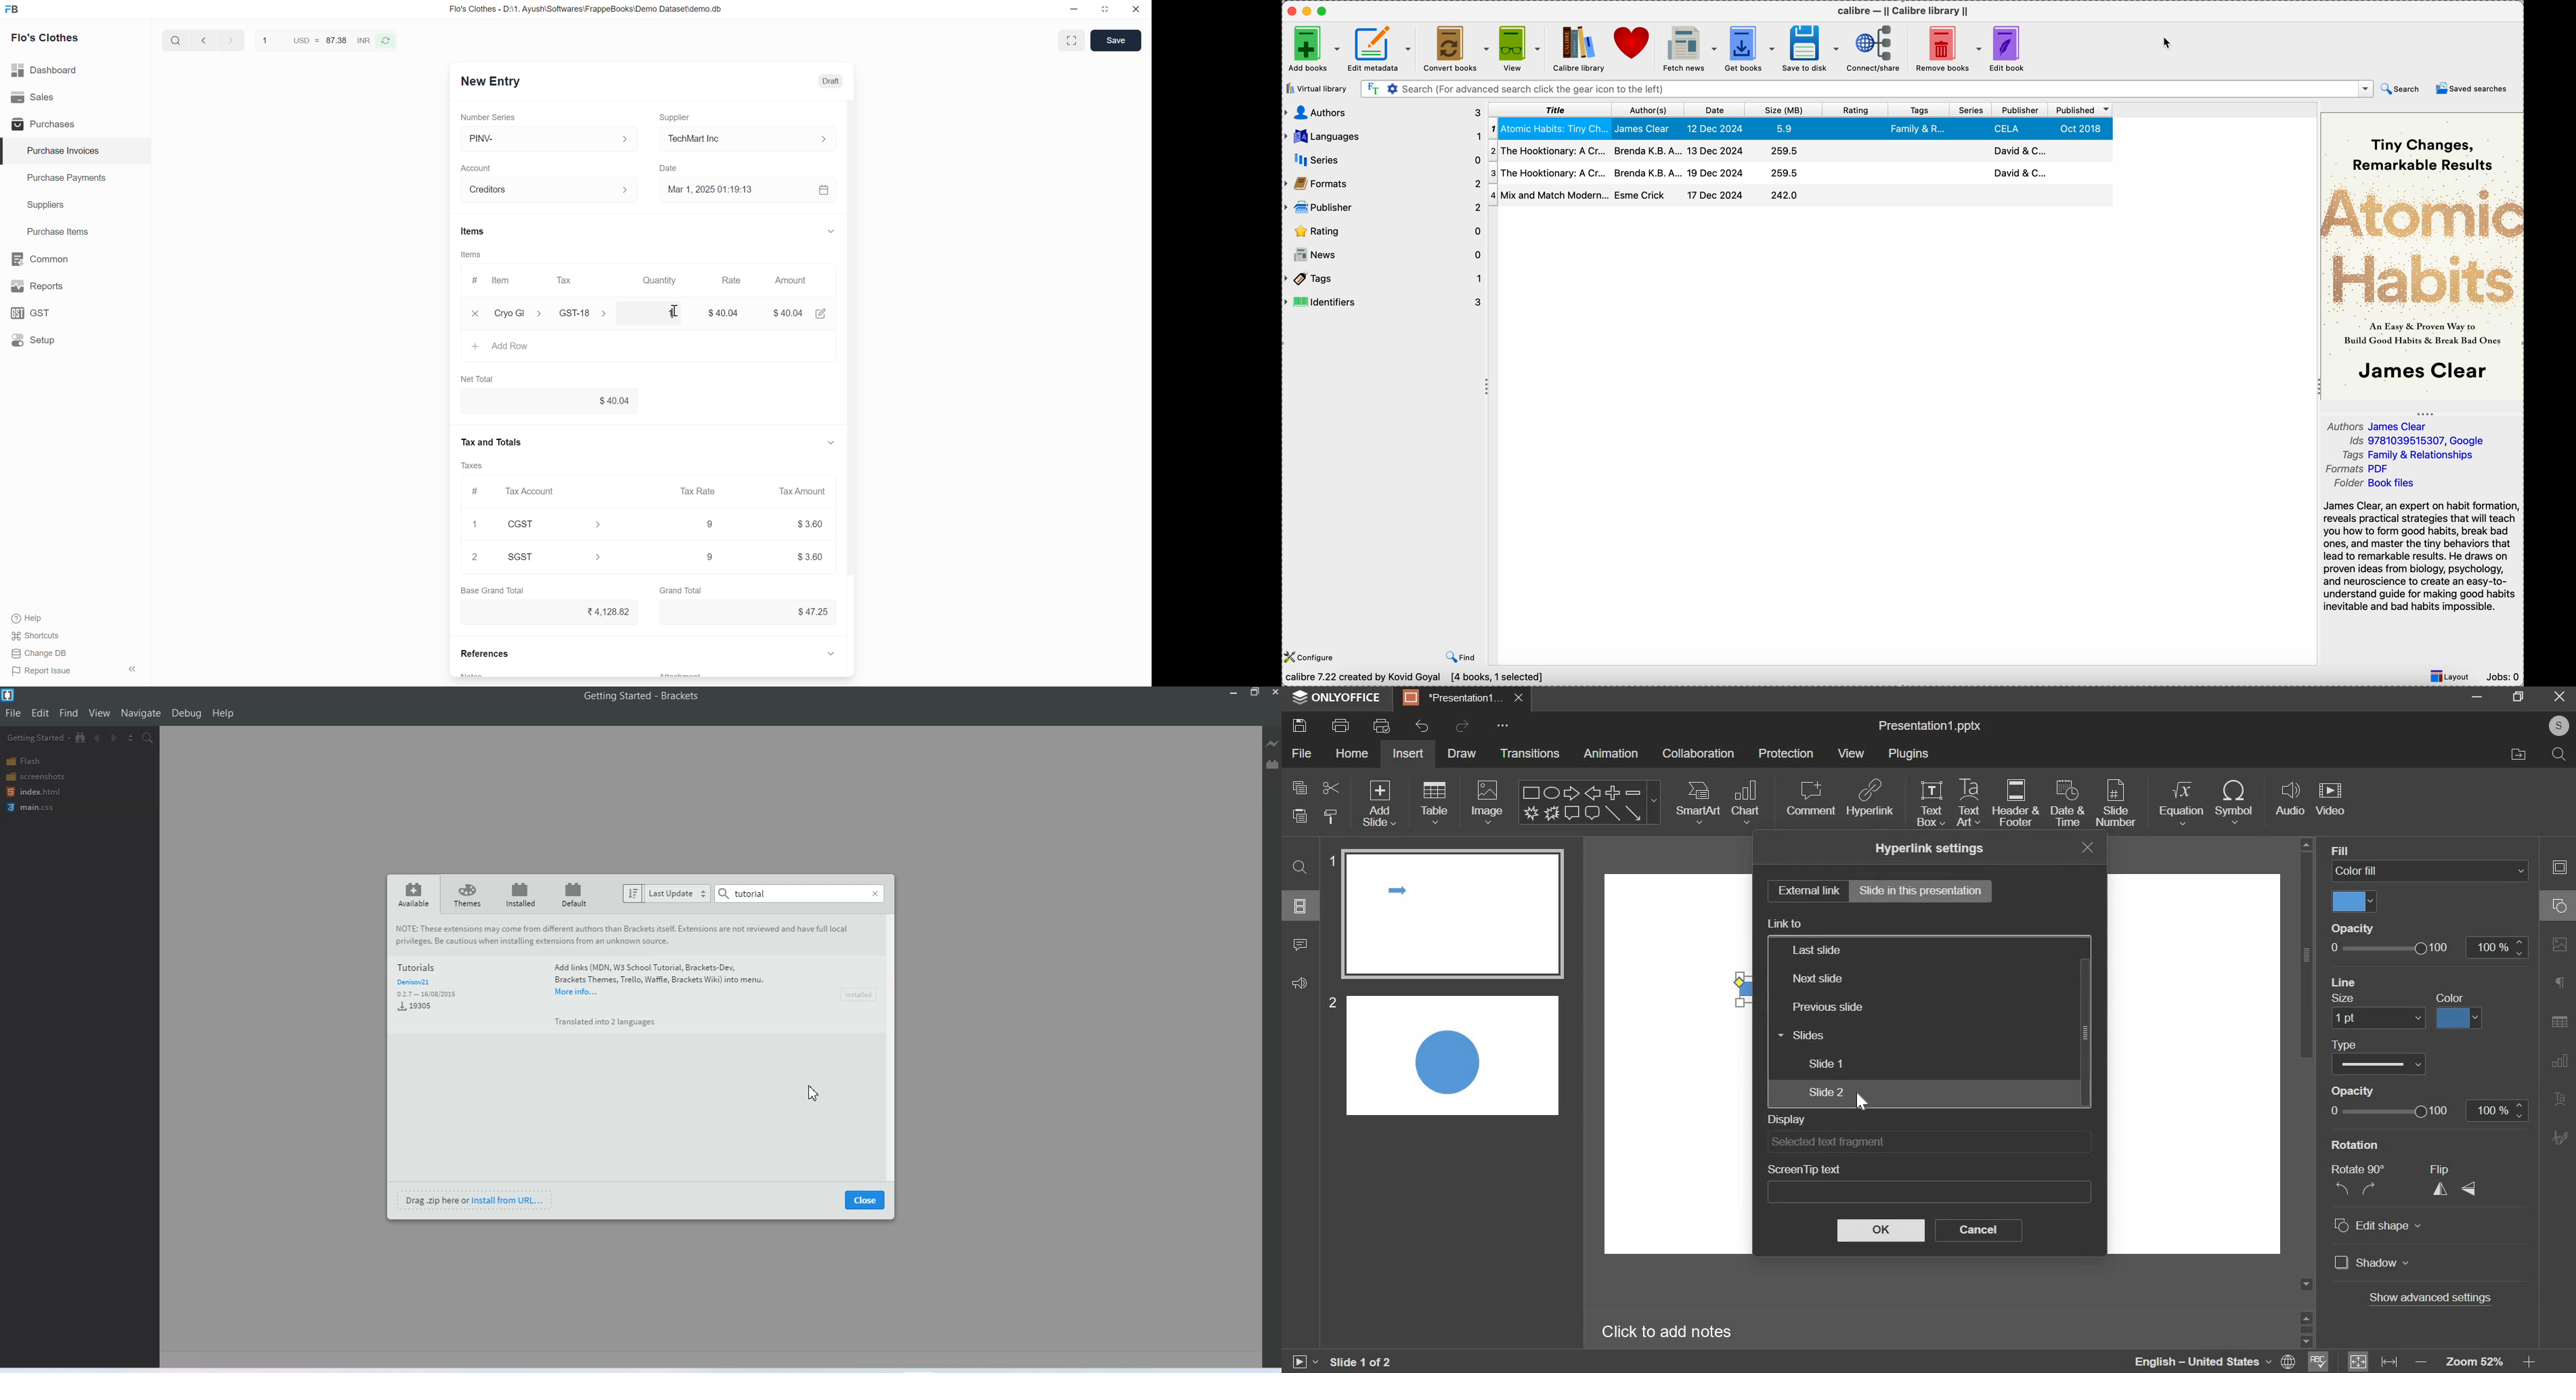 The height and width of the screenshot is (1400, 2576). I want to click on hide, so click(1488, 390).